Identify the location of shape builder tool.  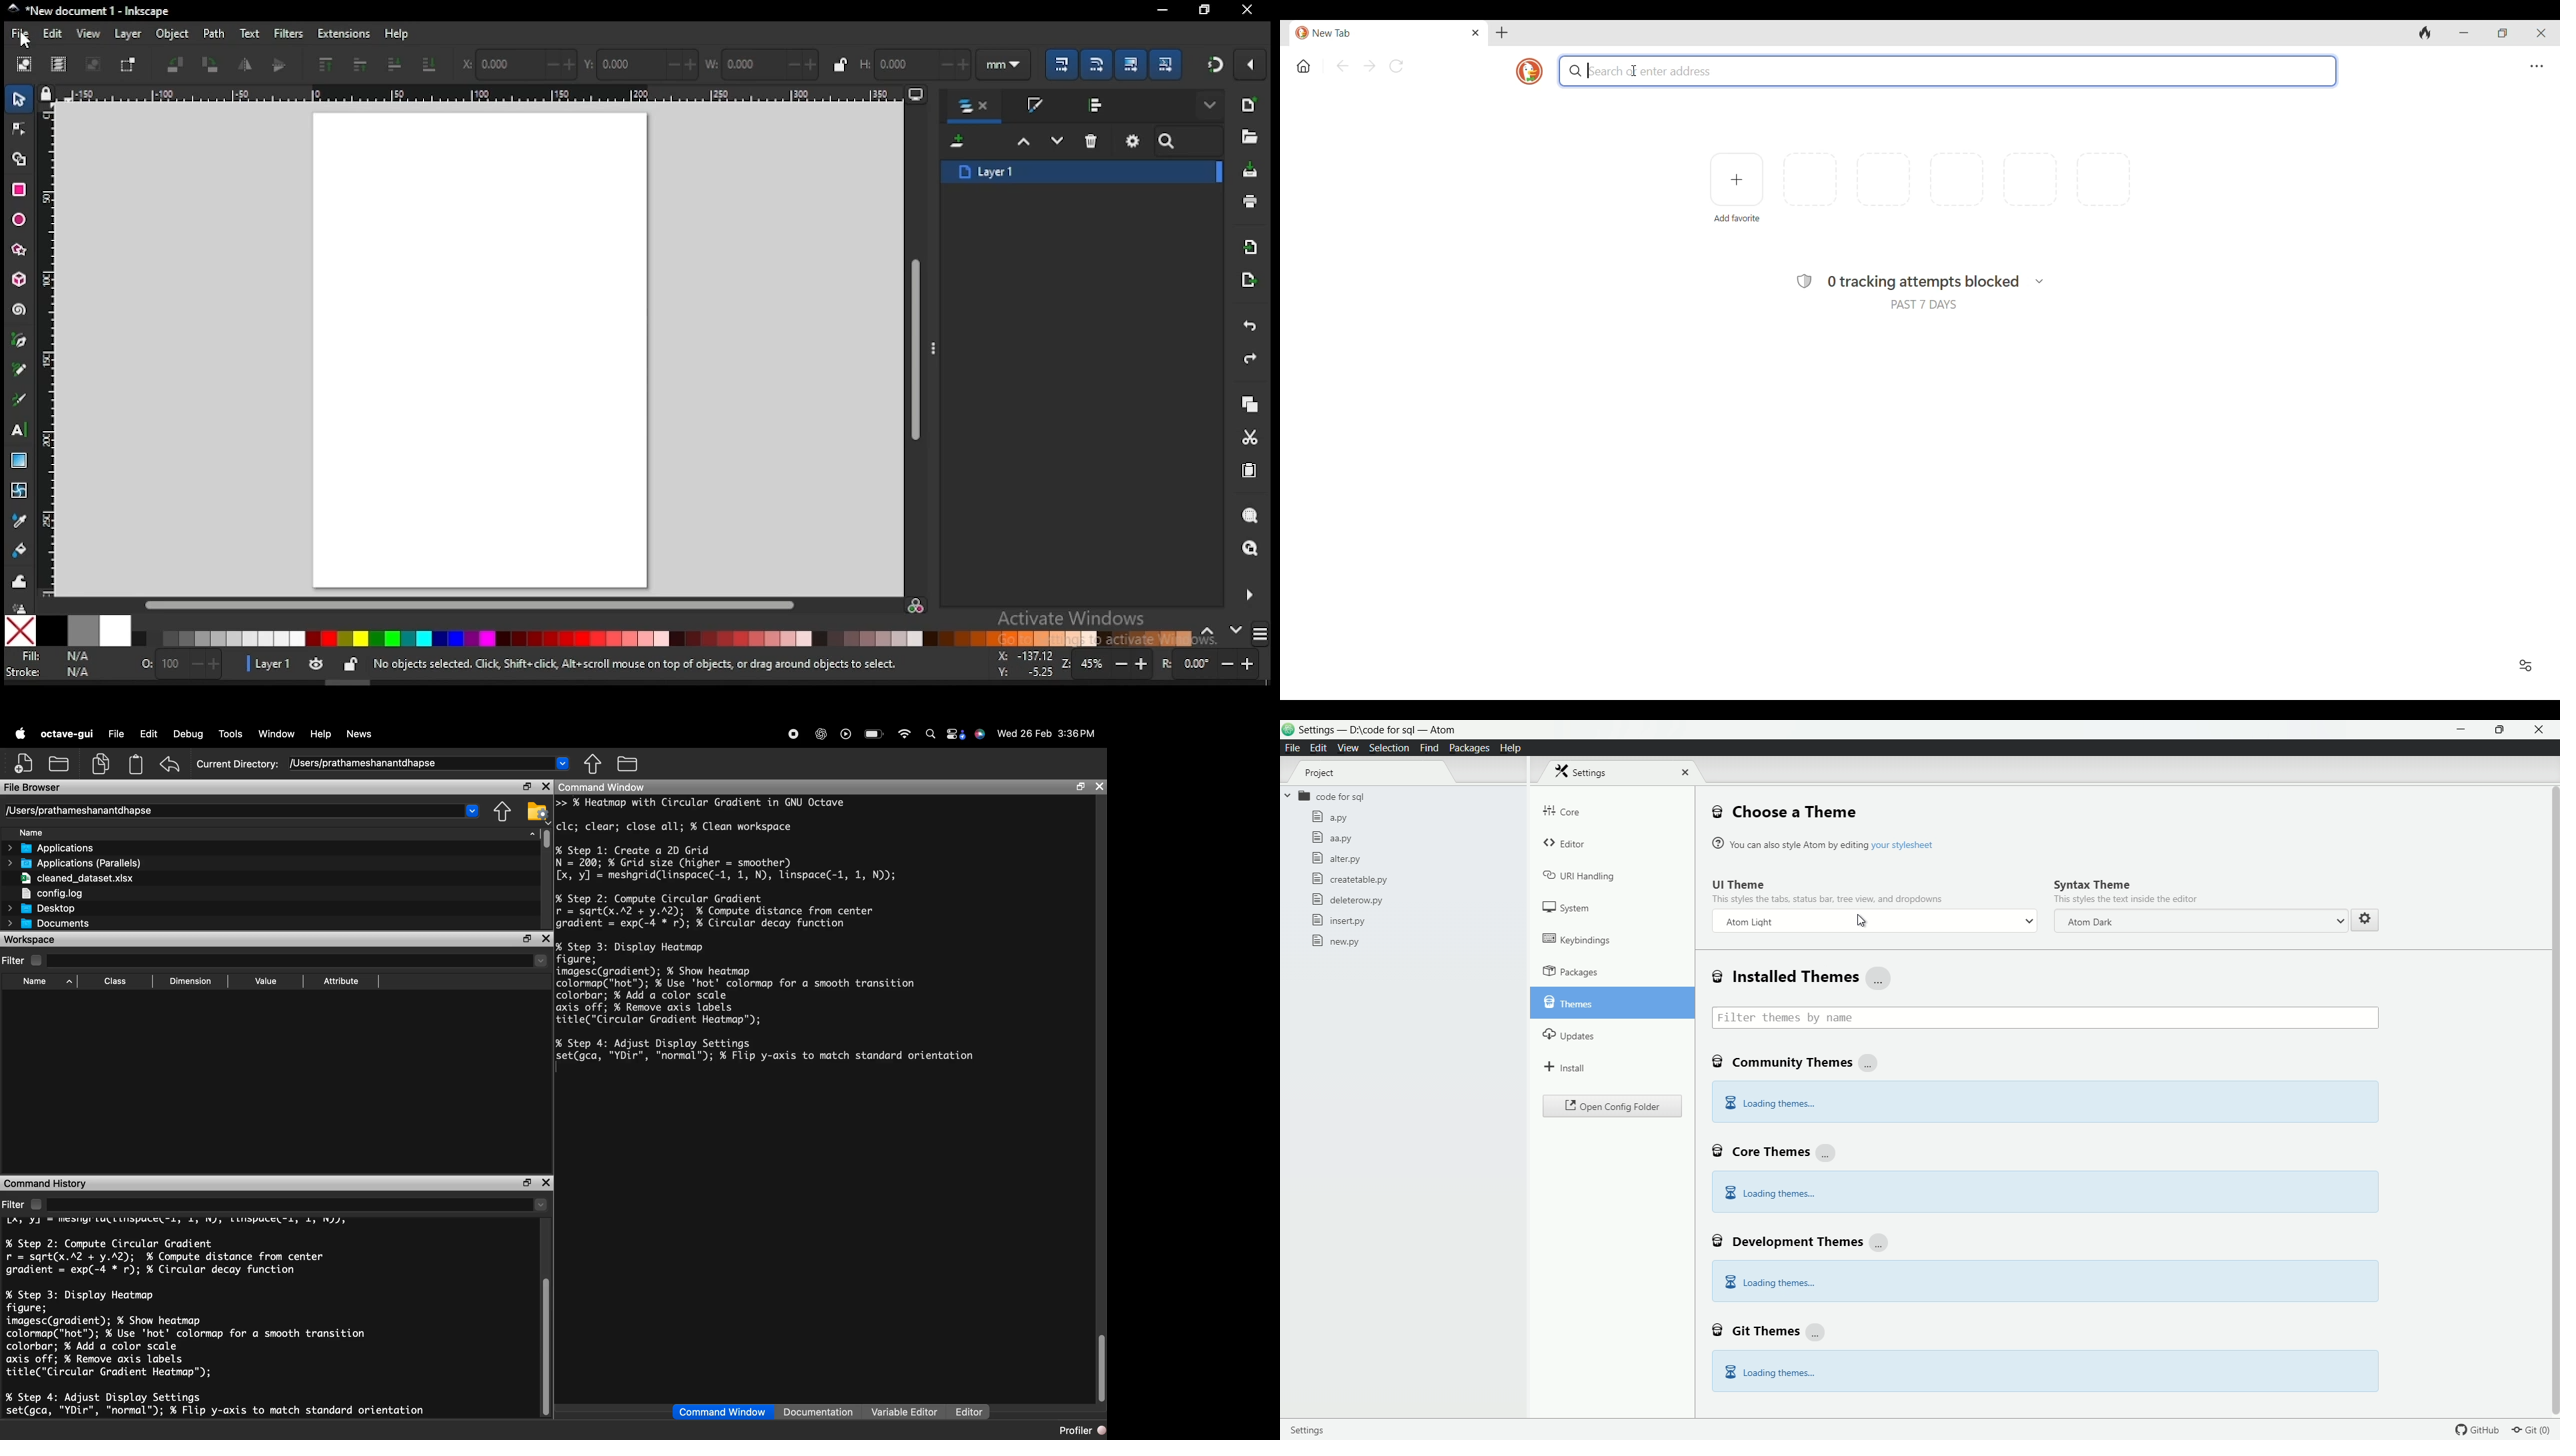
(20, 157).